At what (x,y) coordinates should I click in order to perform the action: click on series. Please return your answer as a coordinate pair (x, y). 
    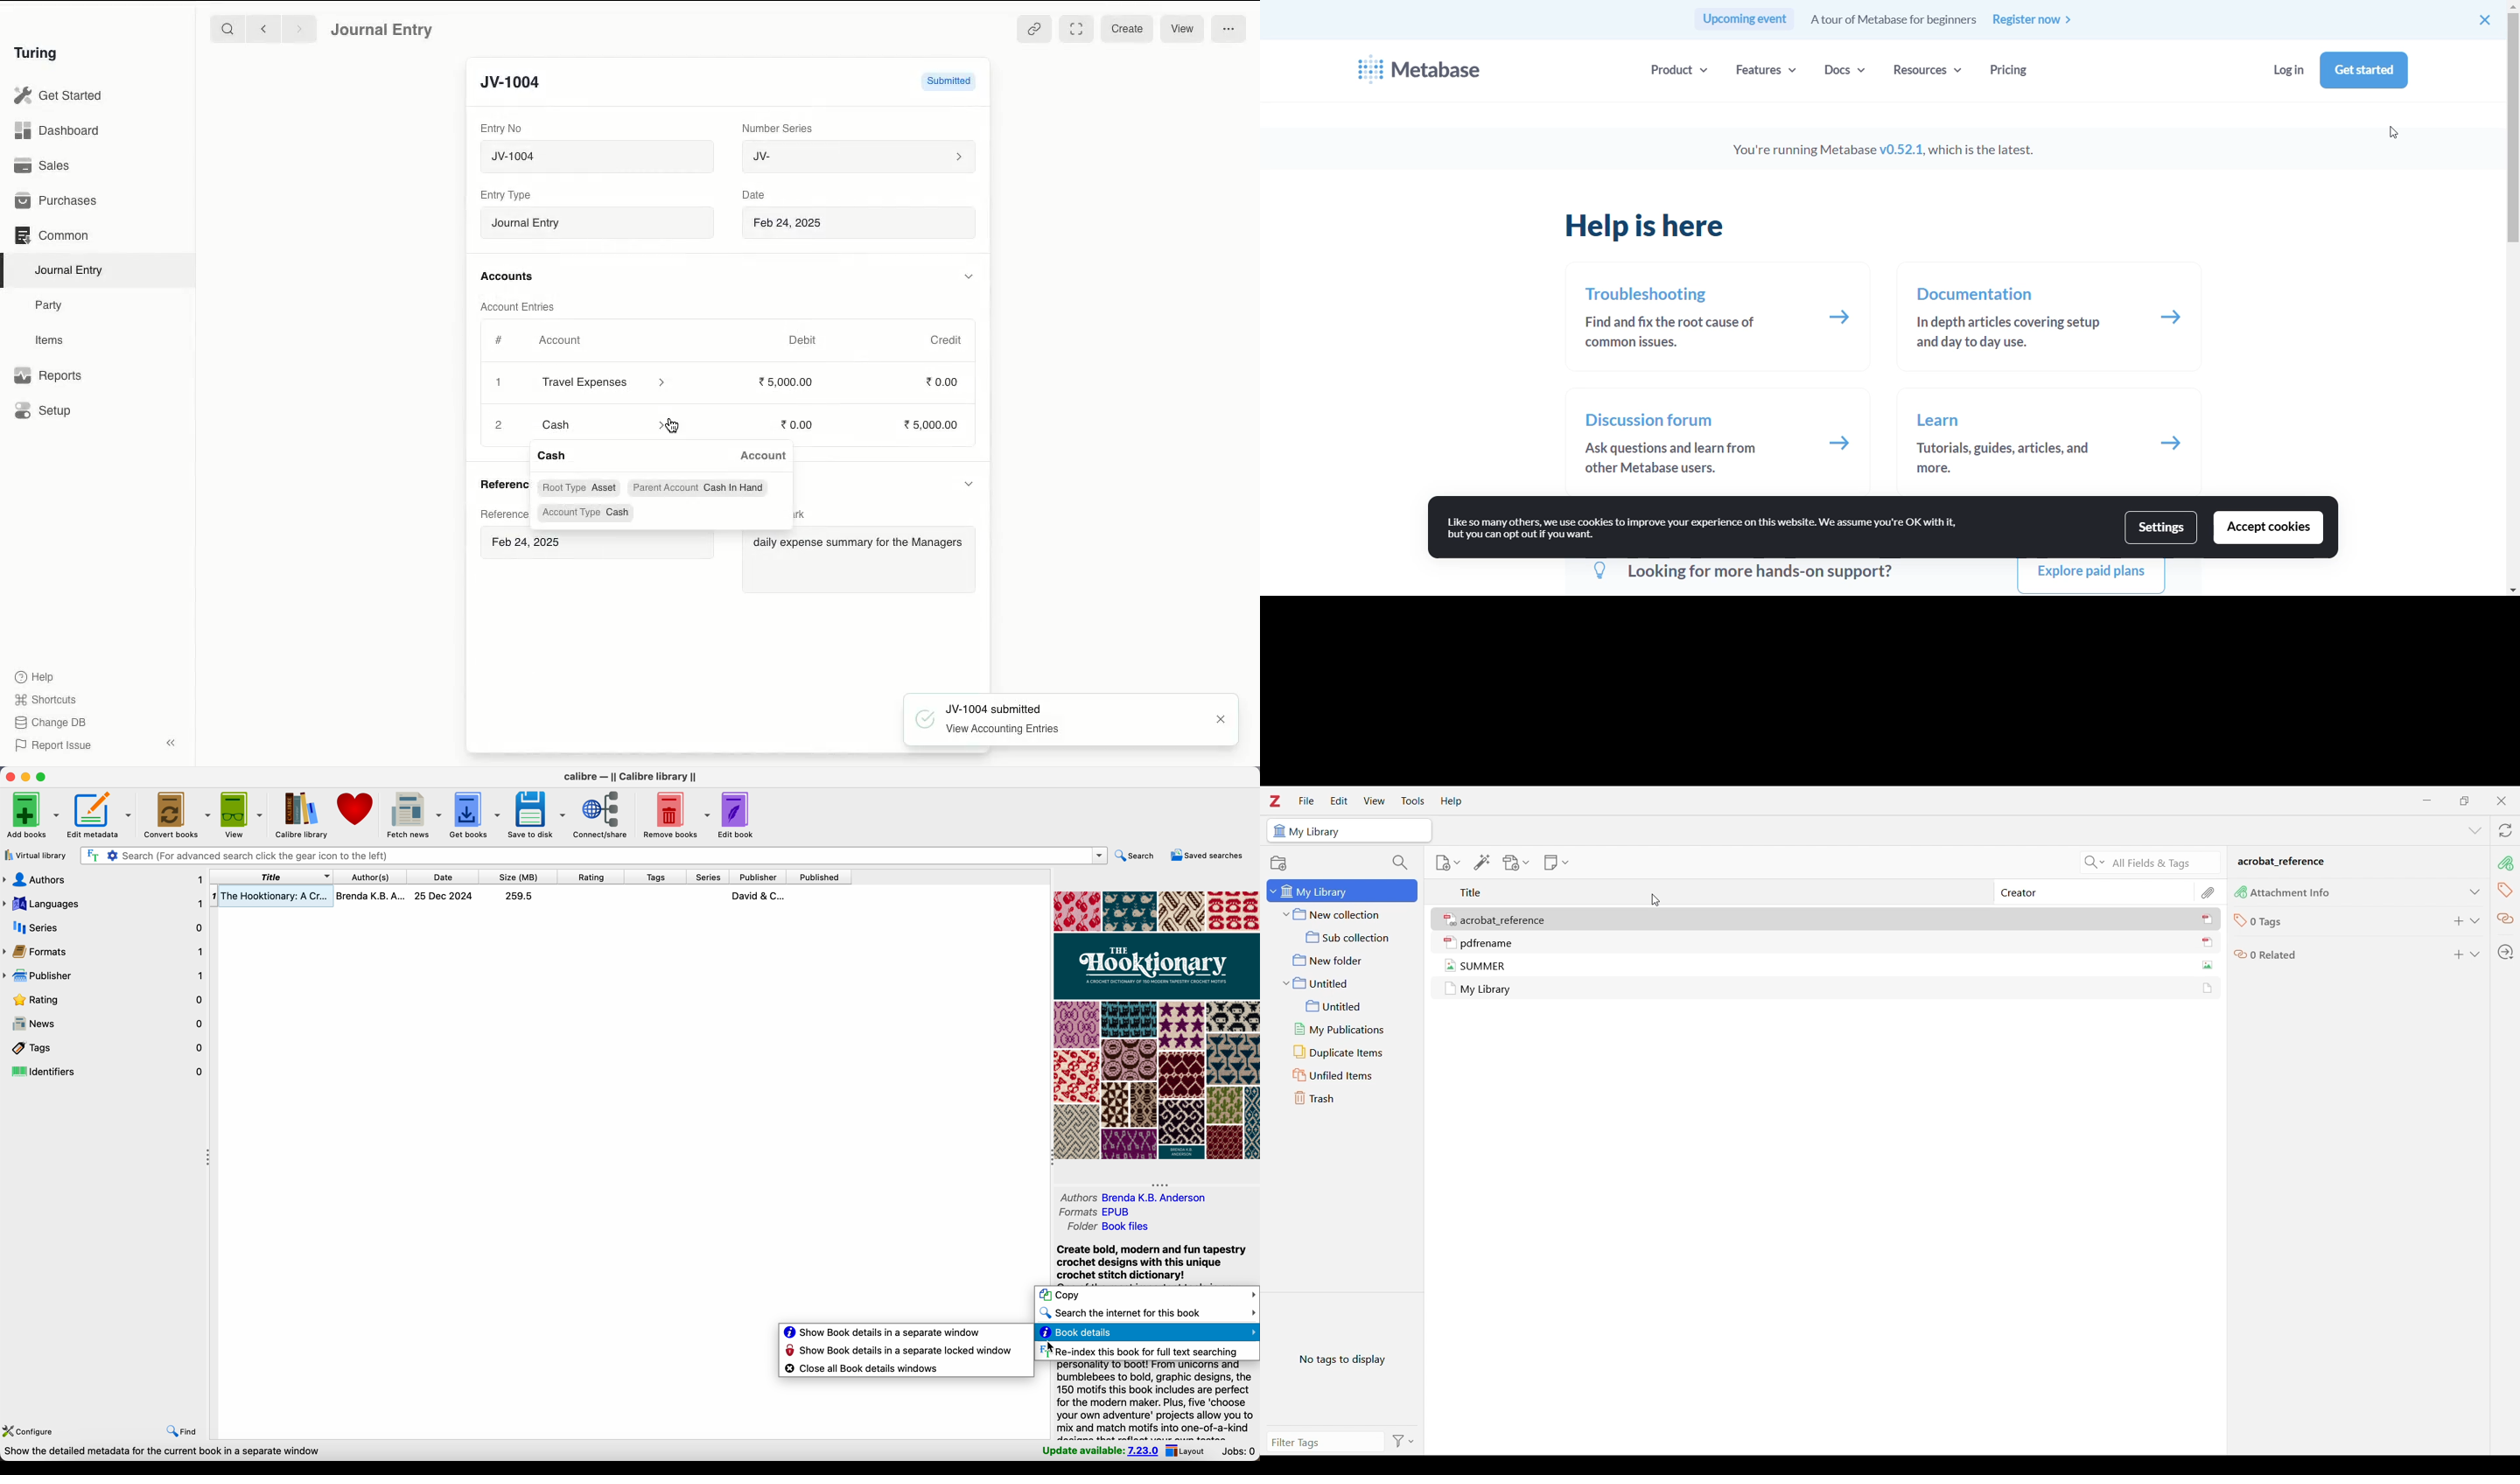
    Looking at the image, I should click on (105, 927).